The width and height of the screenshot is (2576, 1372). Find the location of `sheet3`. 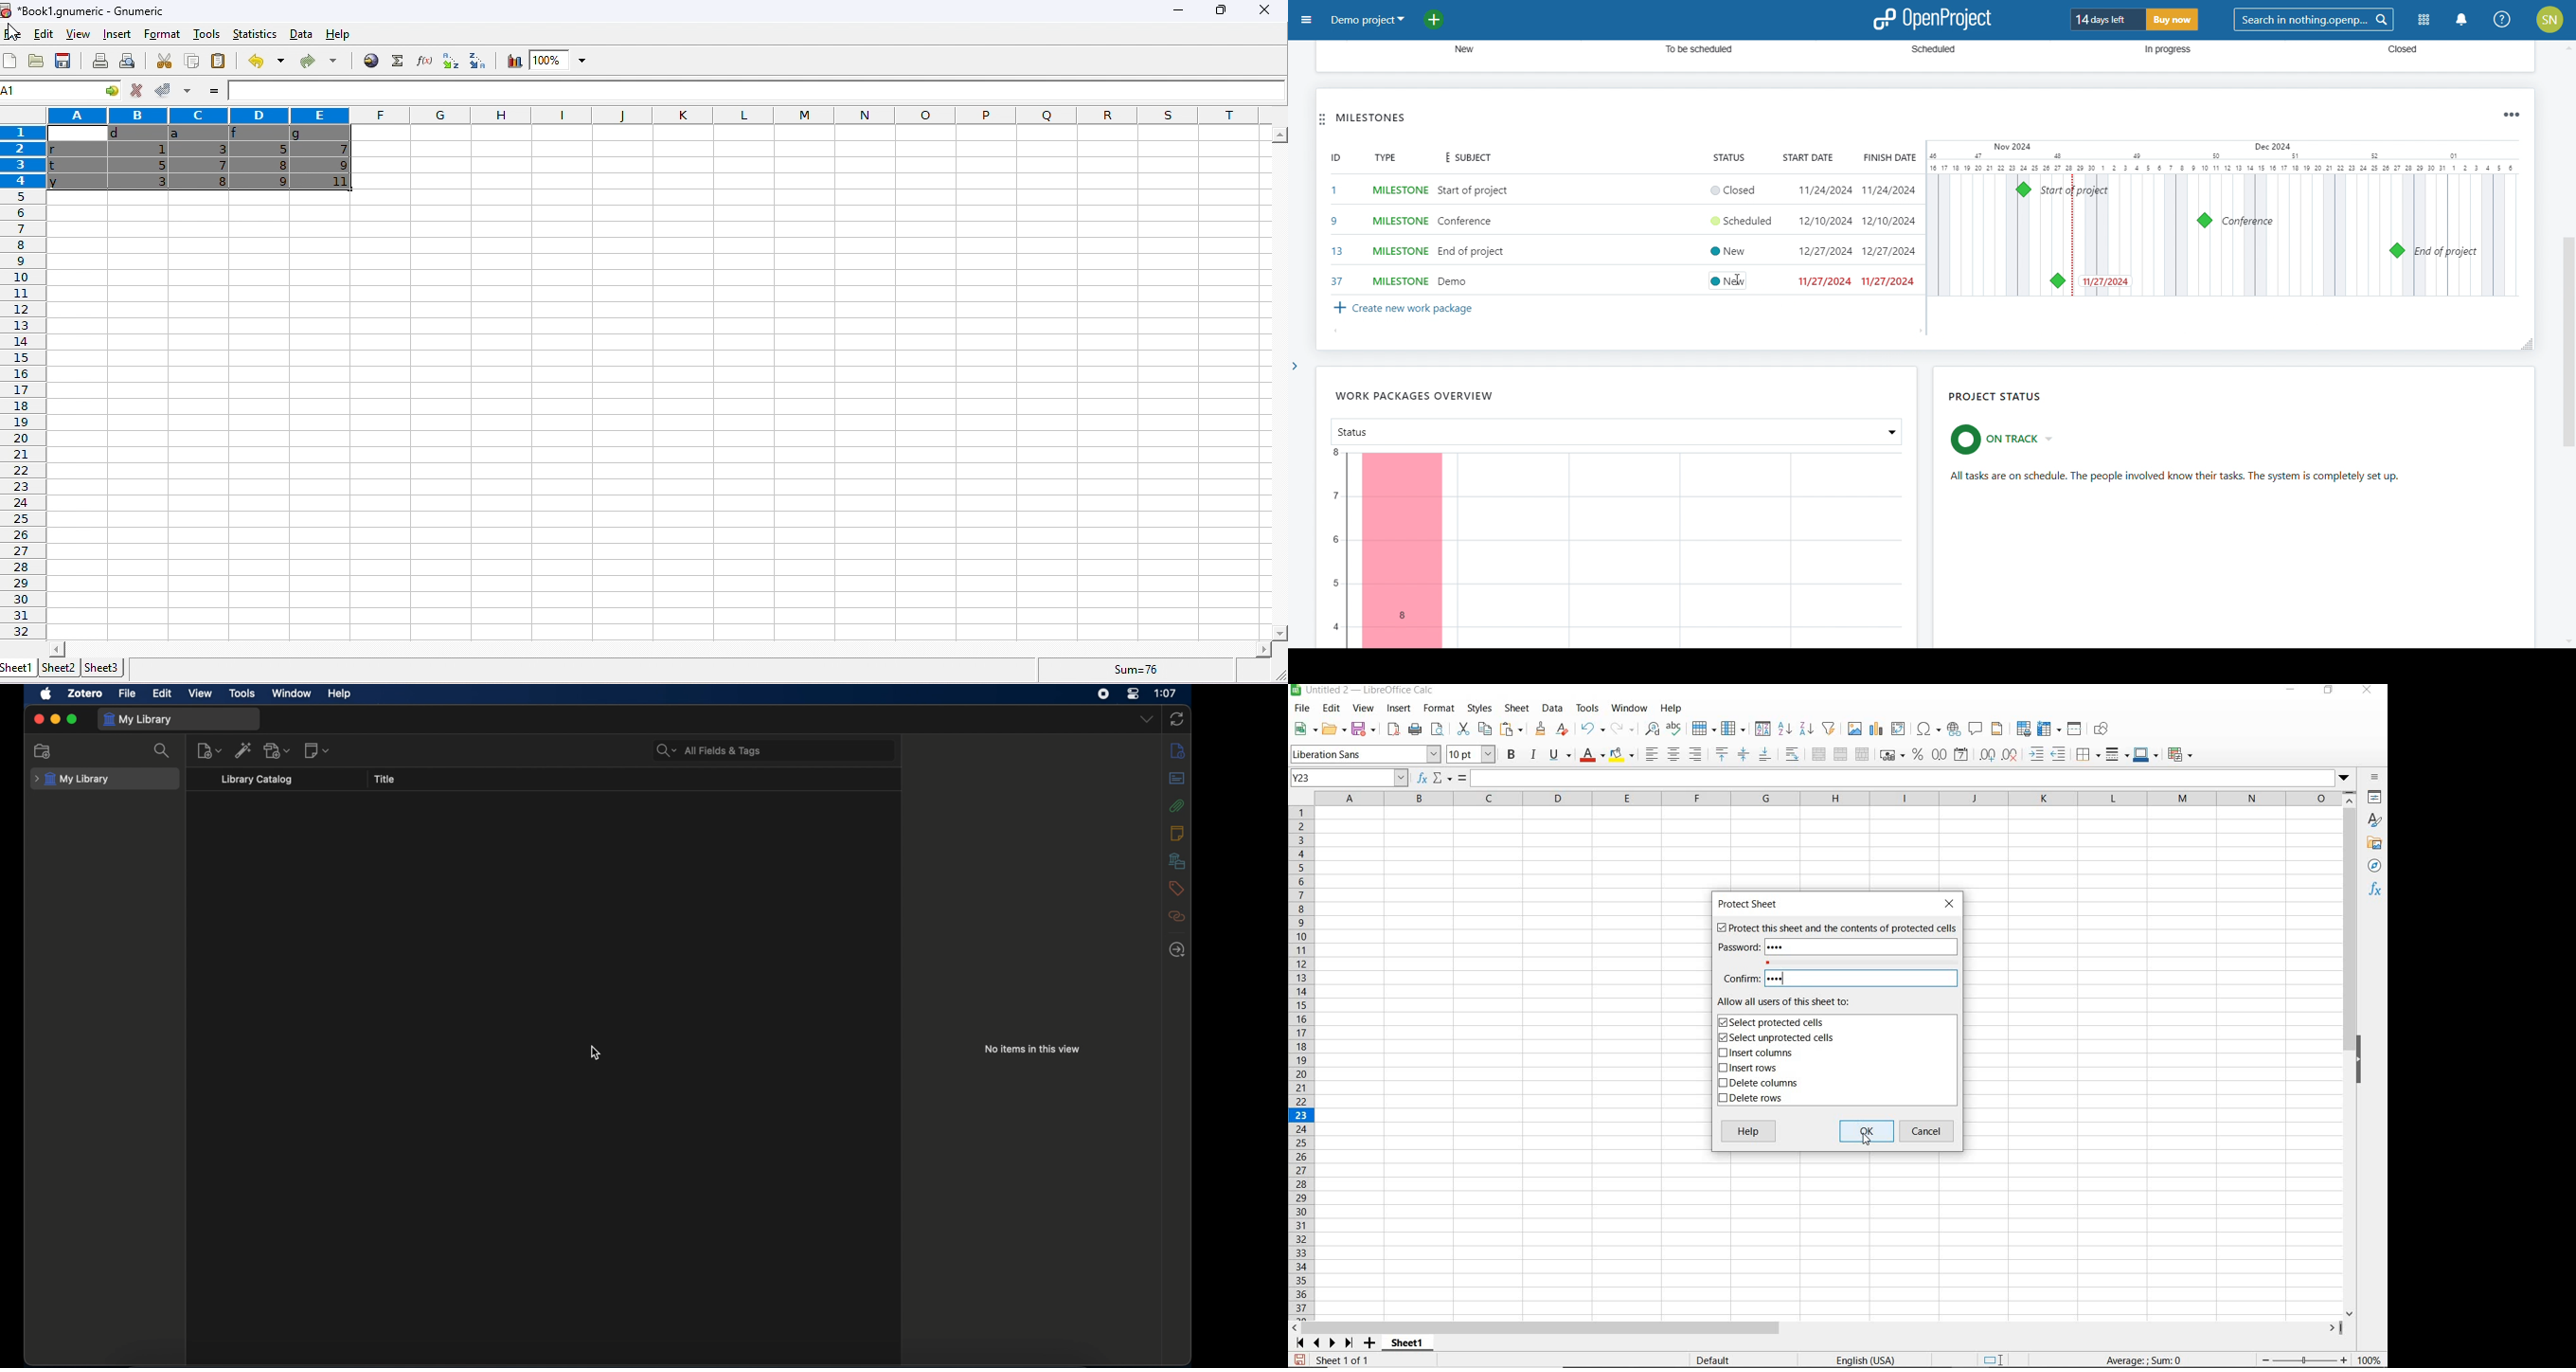

sheet3 is located at coordinates (101, 667).